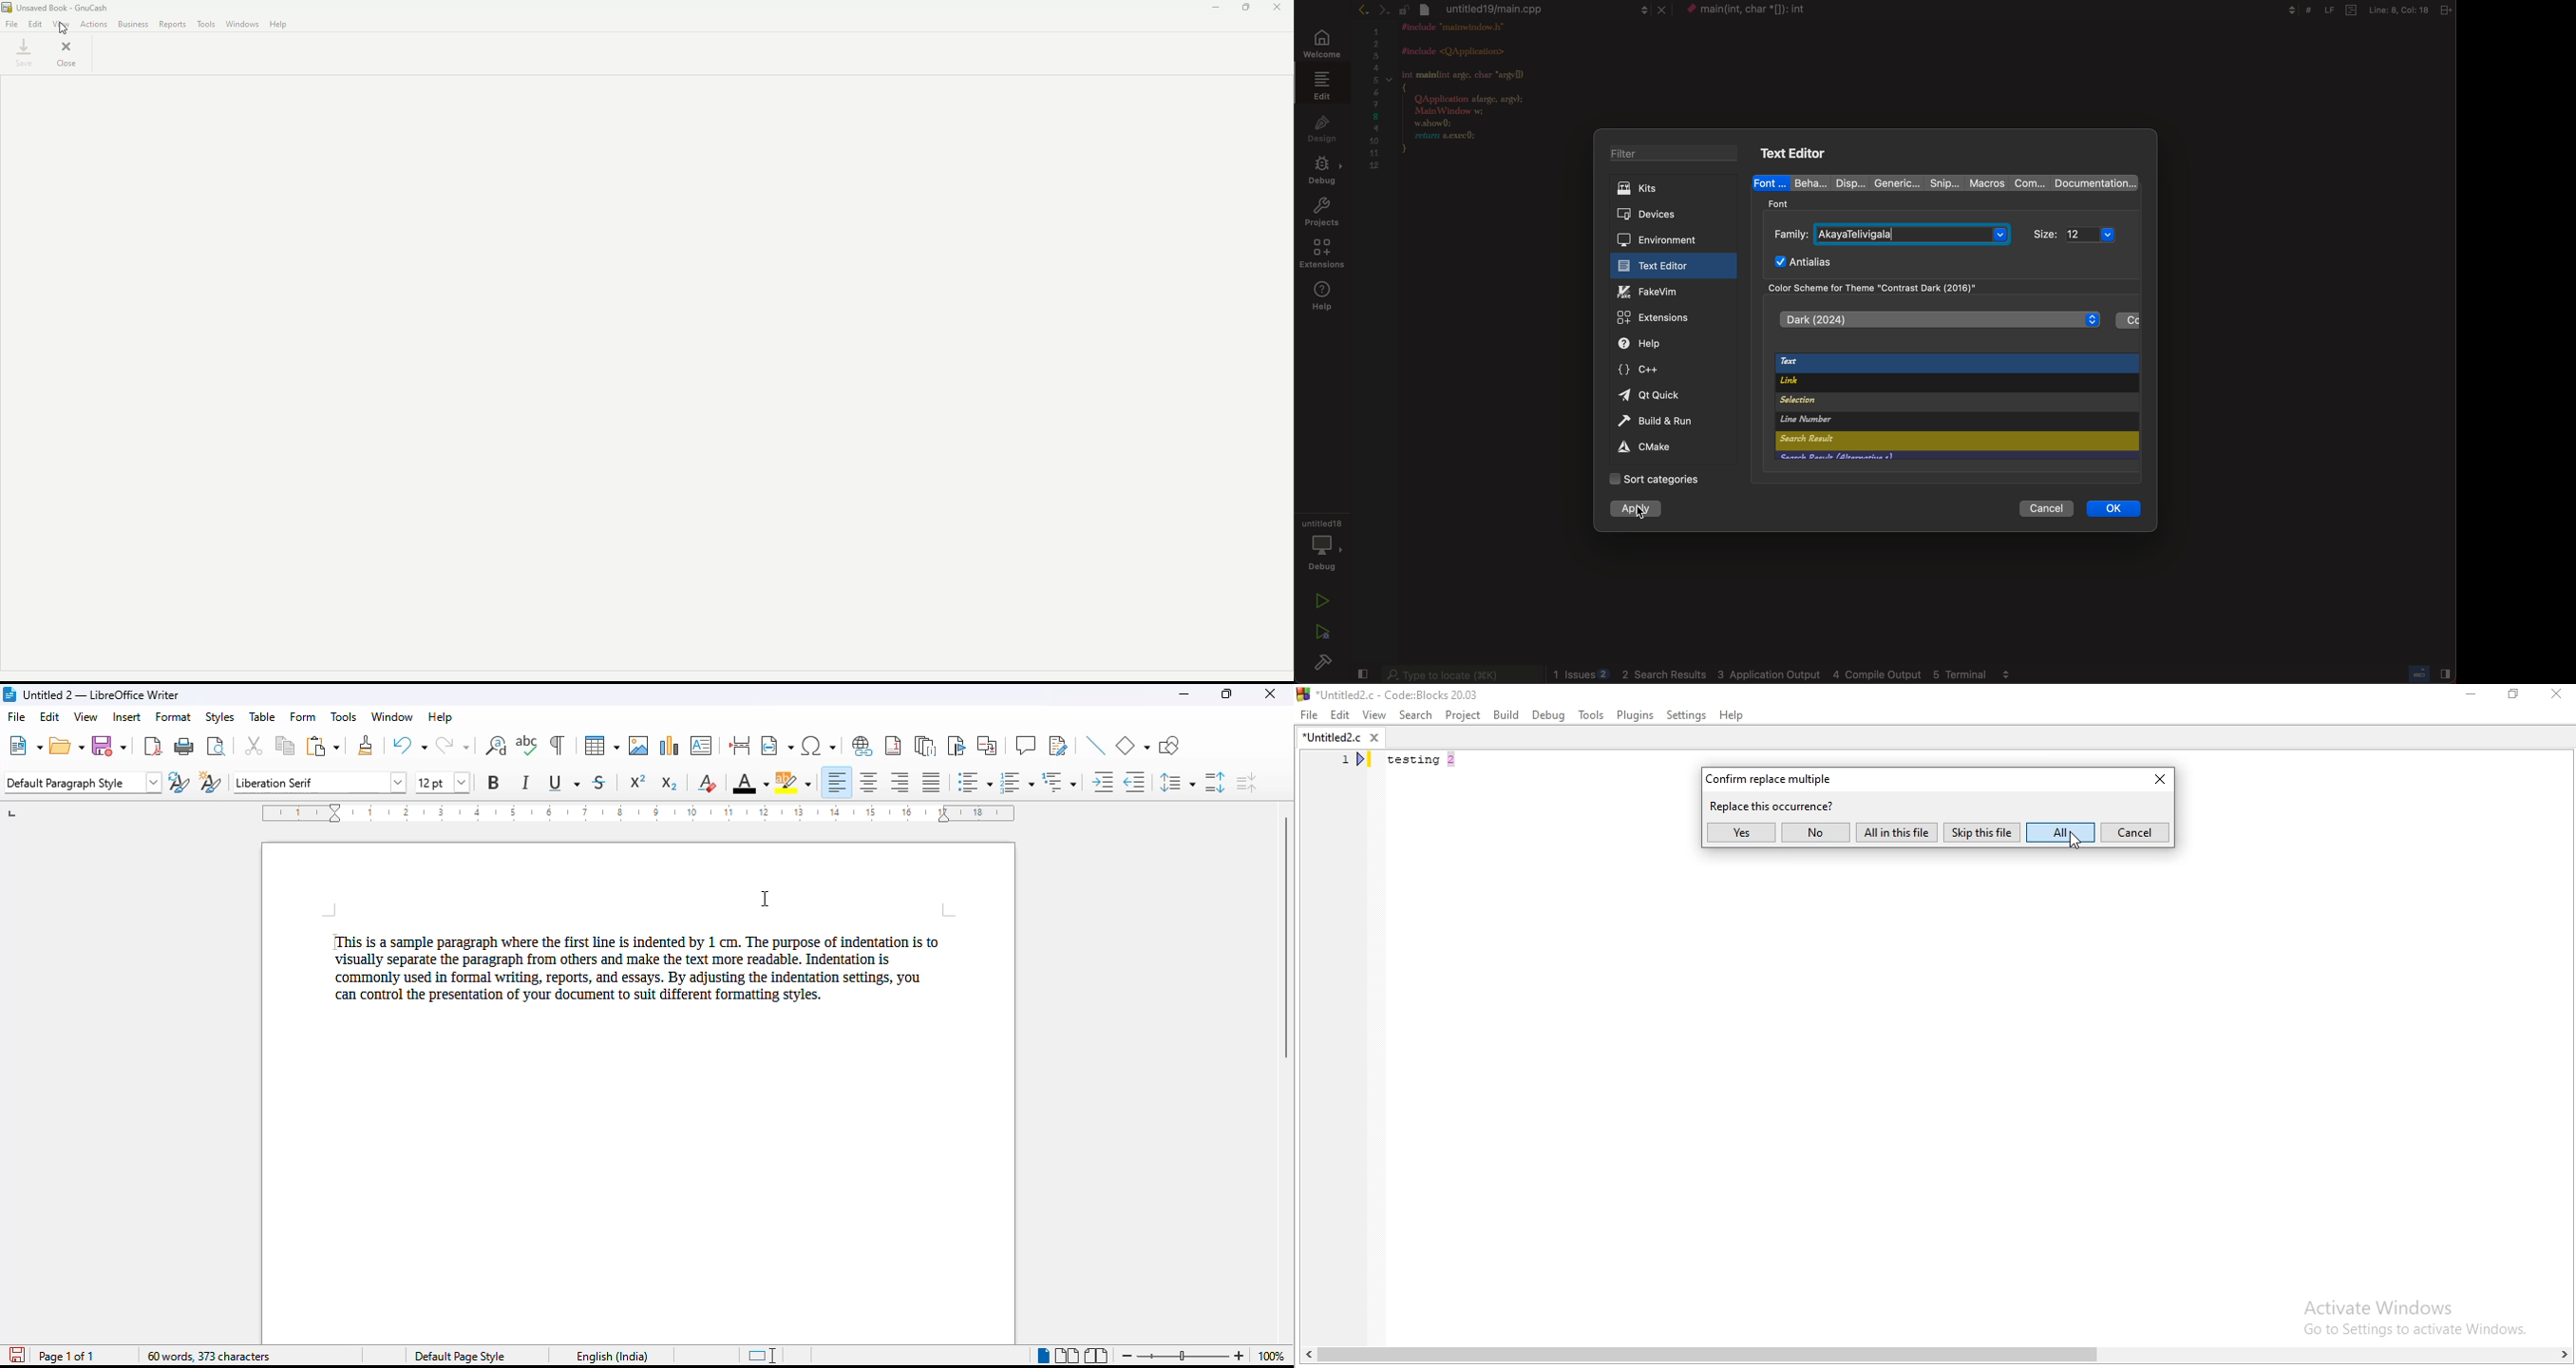  What do you see at coordinates (1546, 10) in the screenshot?
I see `file tab` at bounding box center [1546, 10].